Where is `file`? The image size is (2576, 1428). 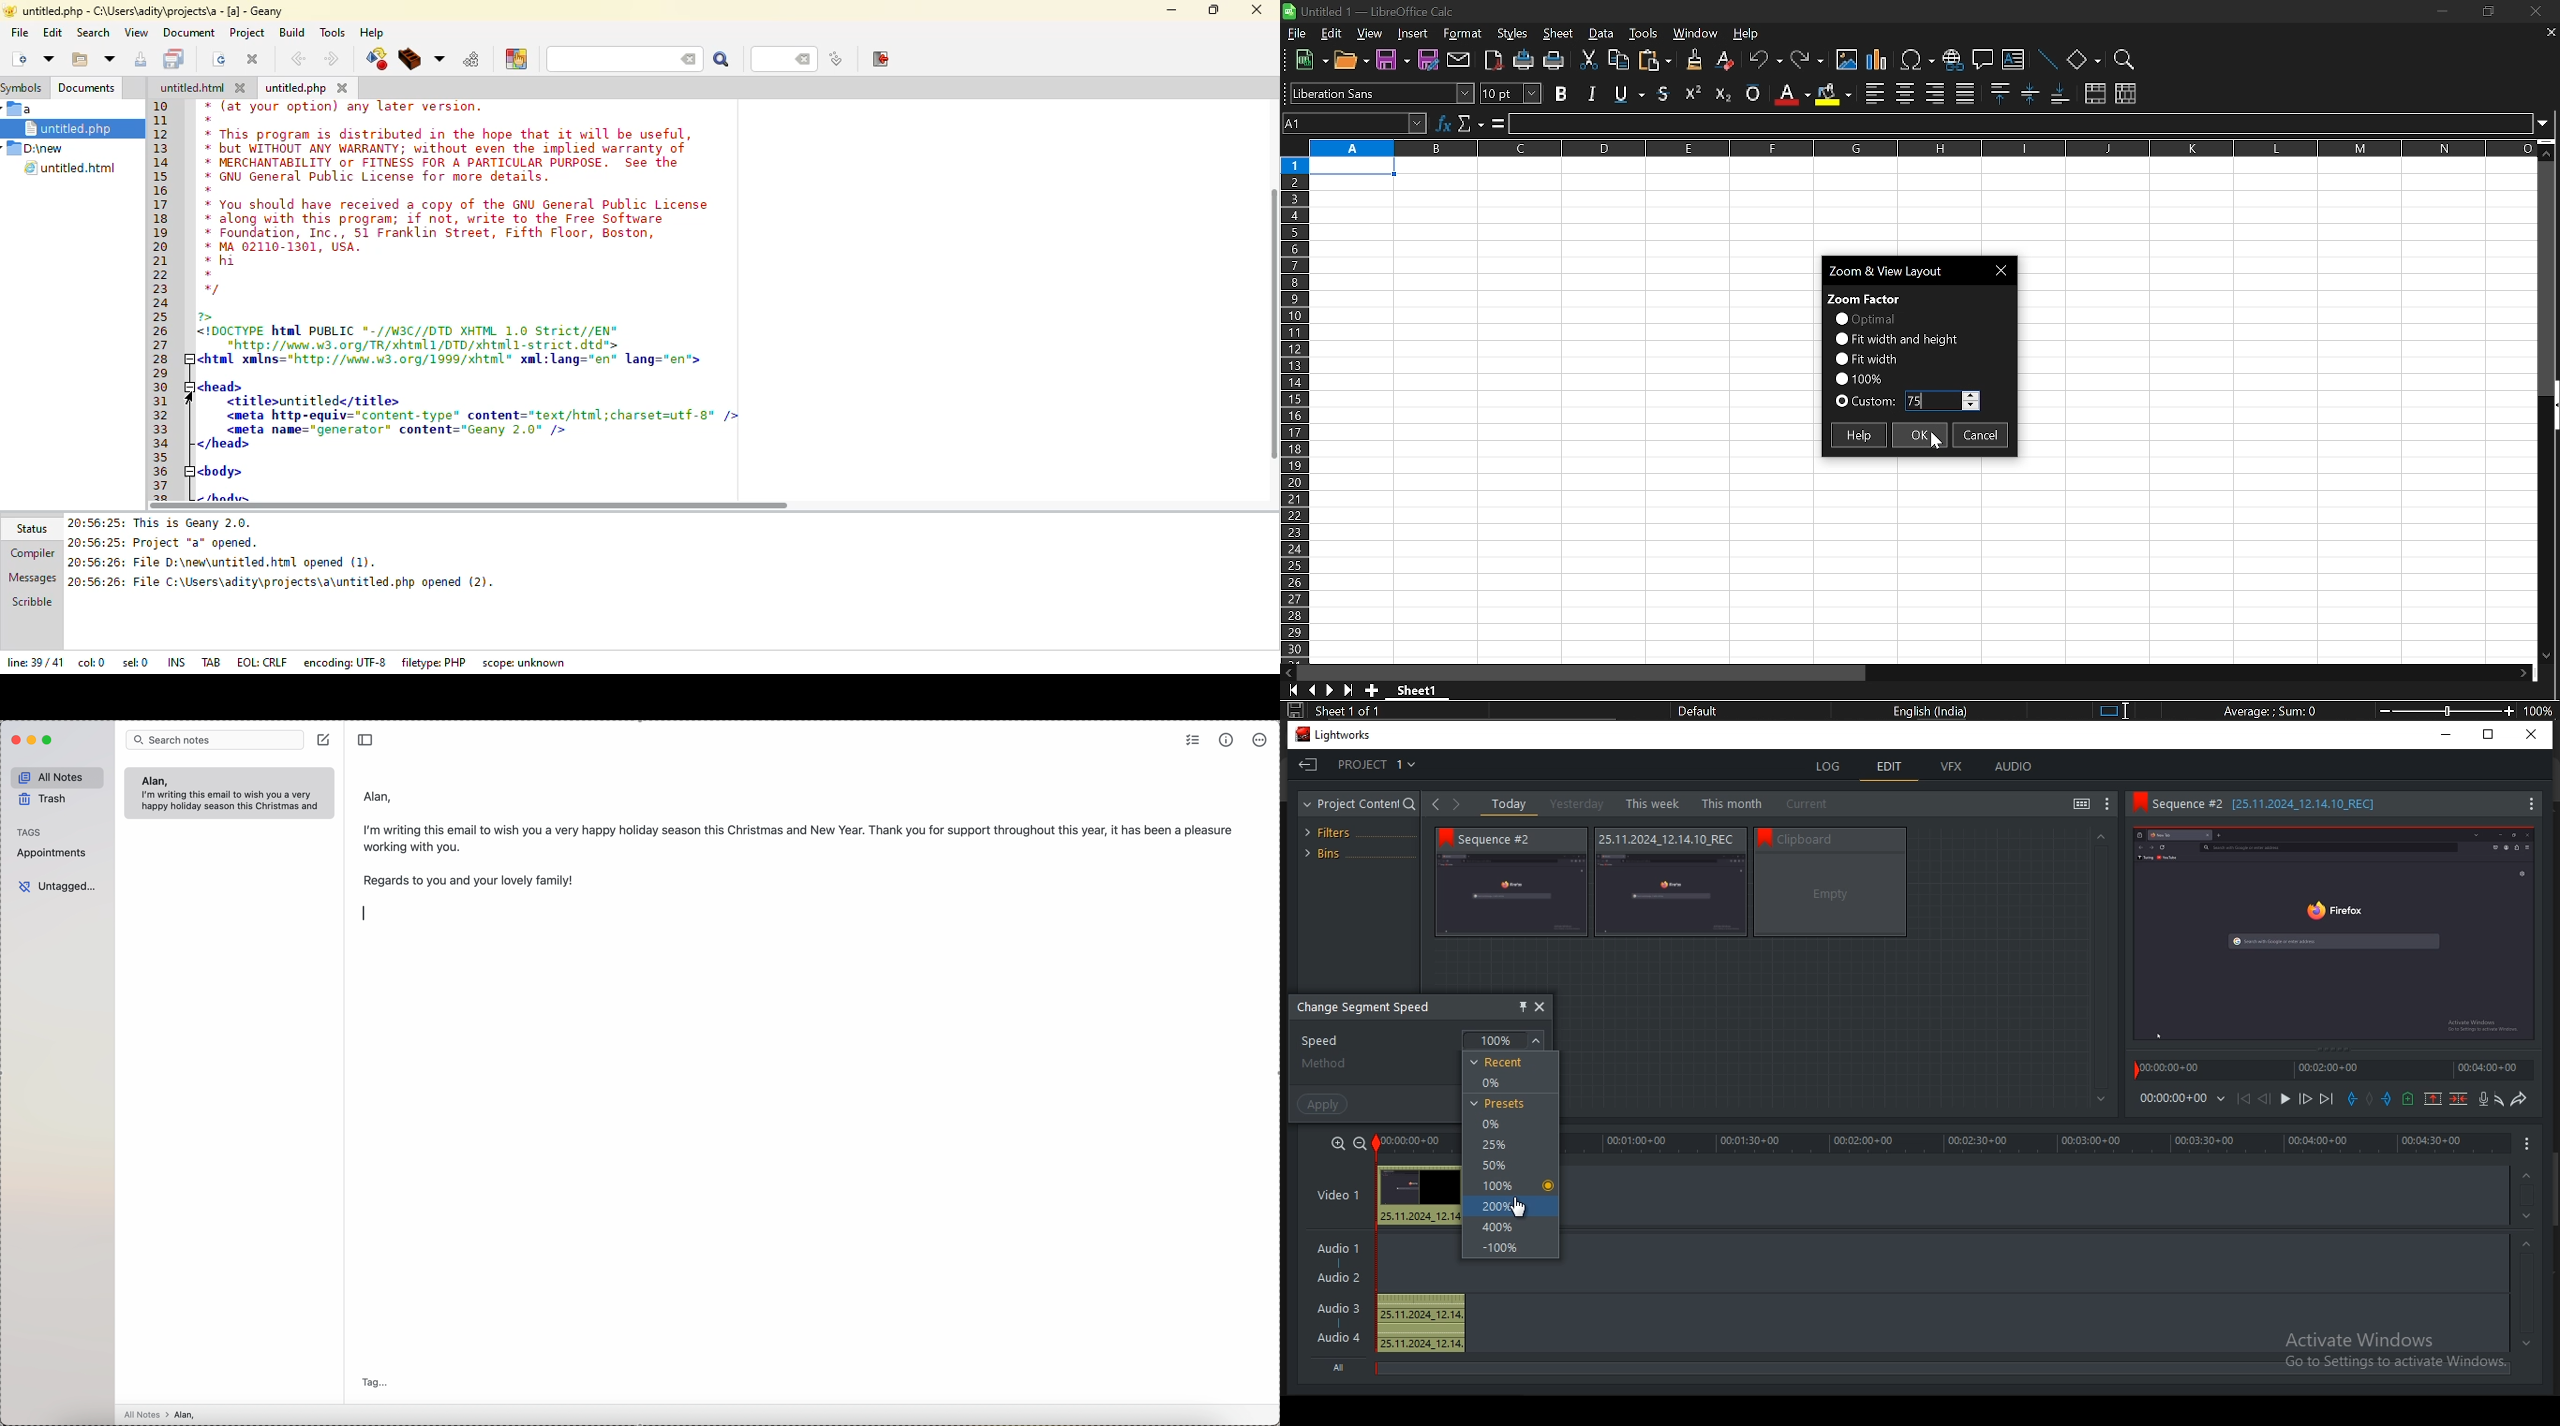
file is located at coordinates (1298, 34).